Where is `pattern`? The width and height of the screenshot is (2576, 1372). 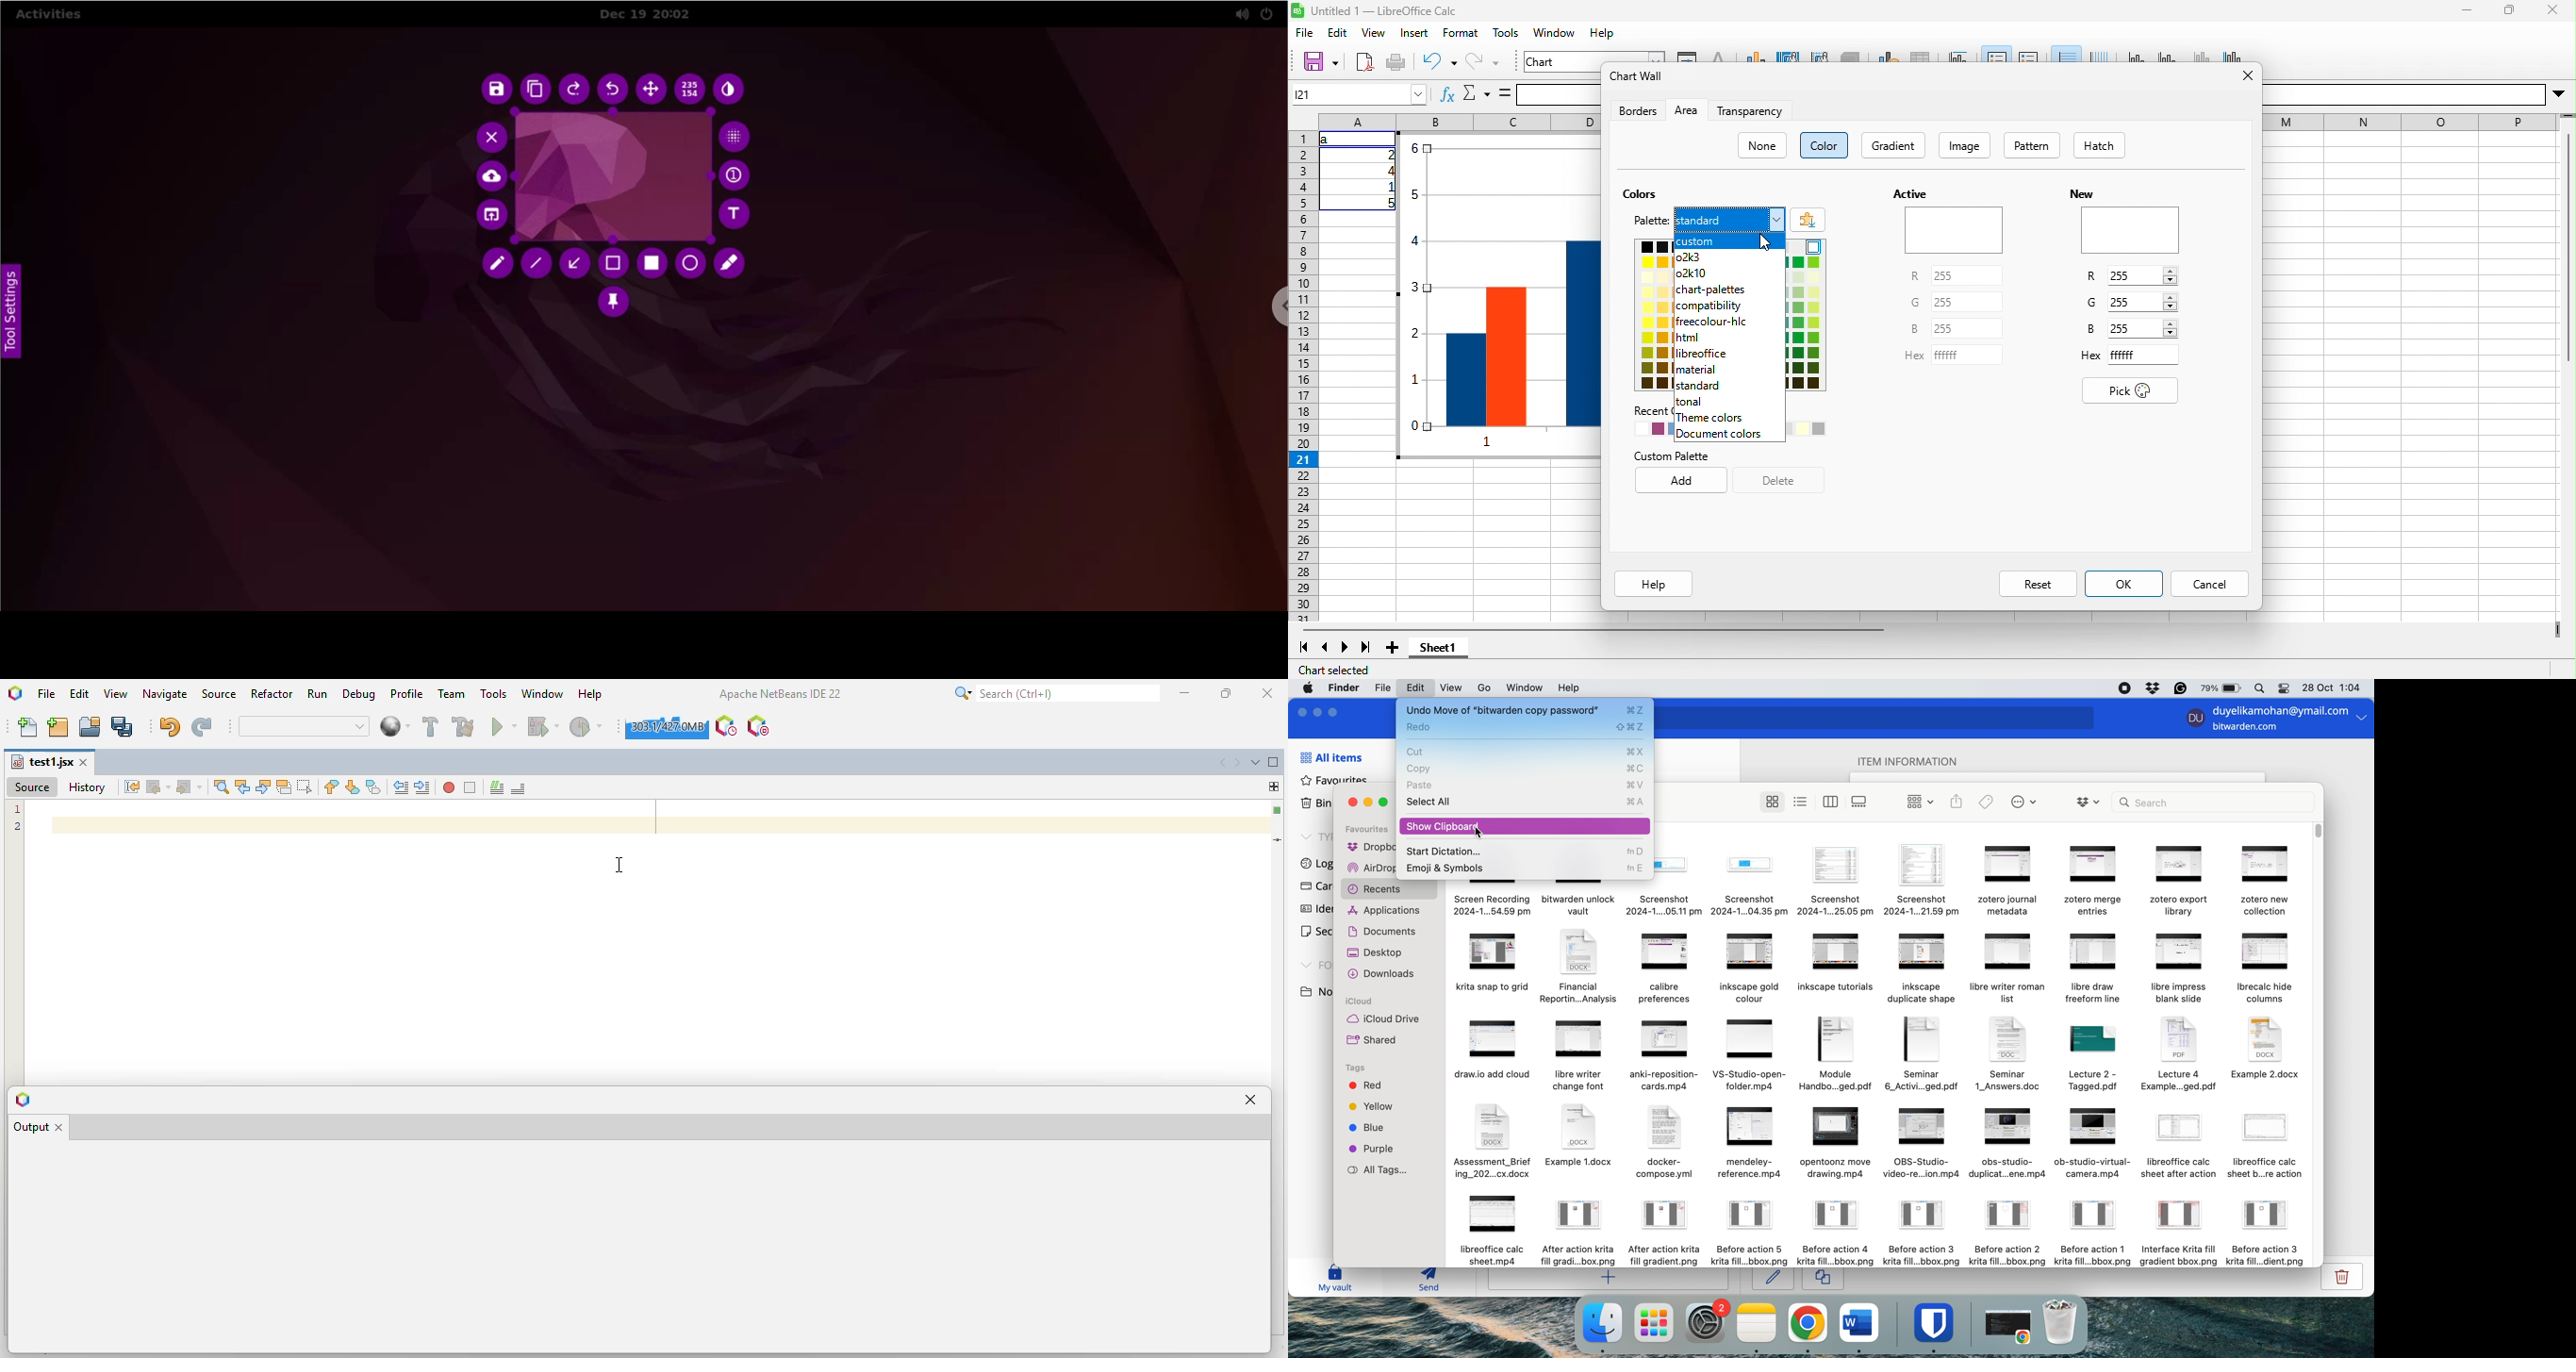
pattern is located at coordinates (2032, 145).